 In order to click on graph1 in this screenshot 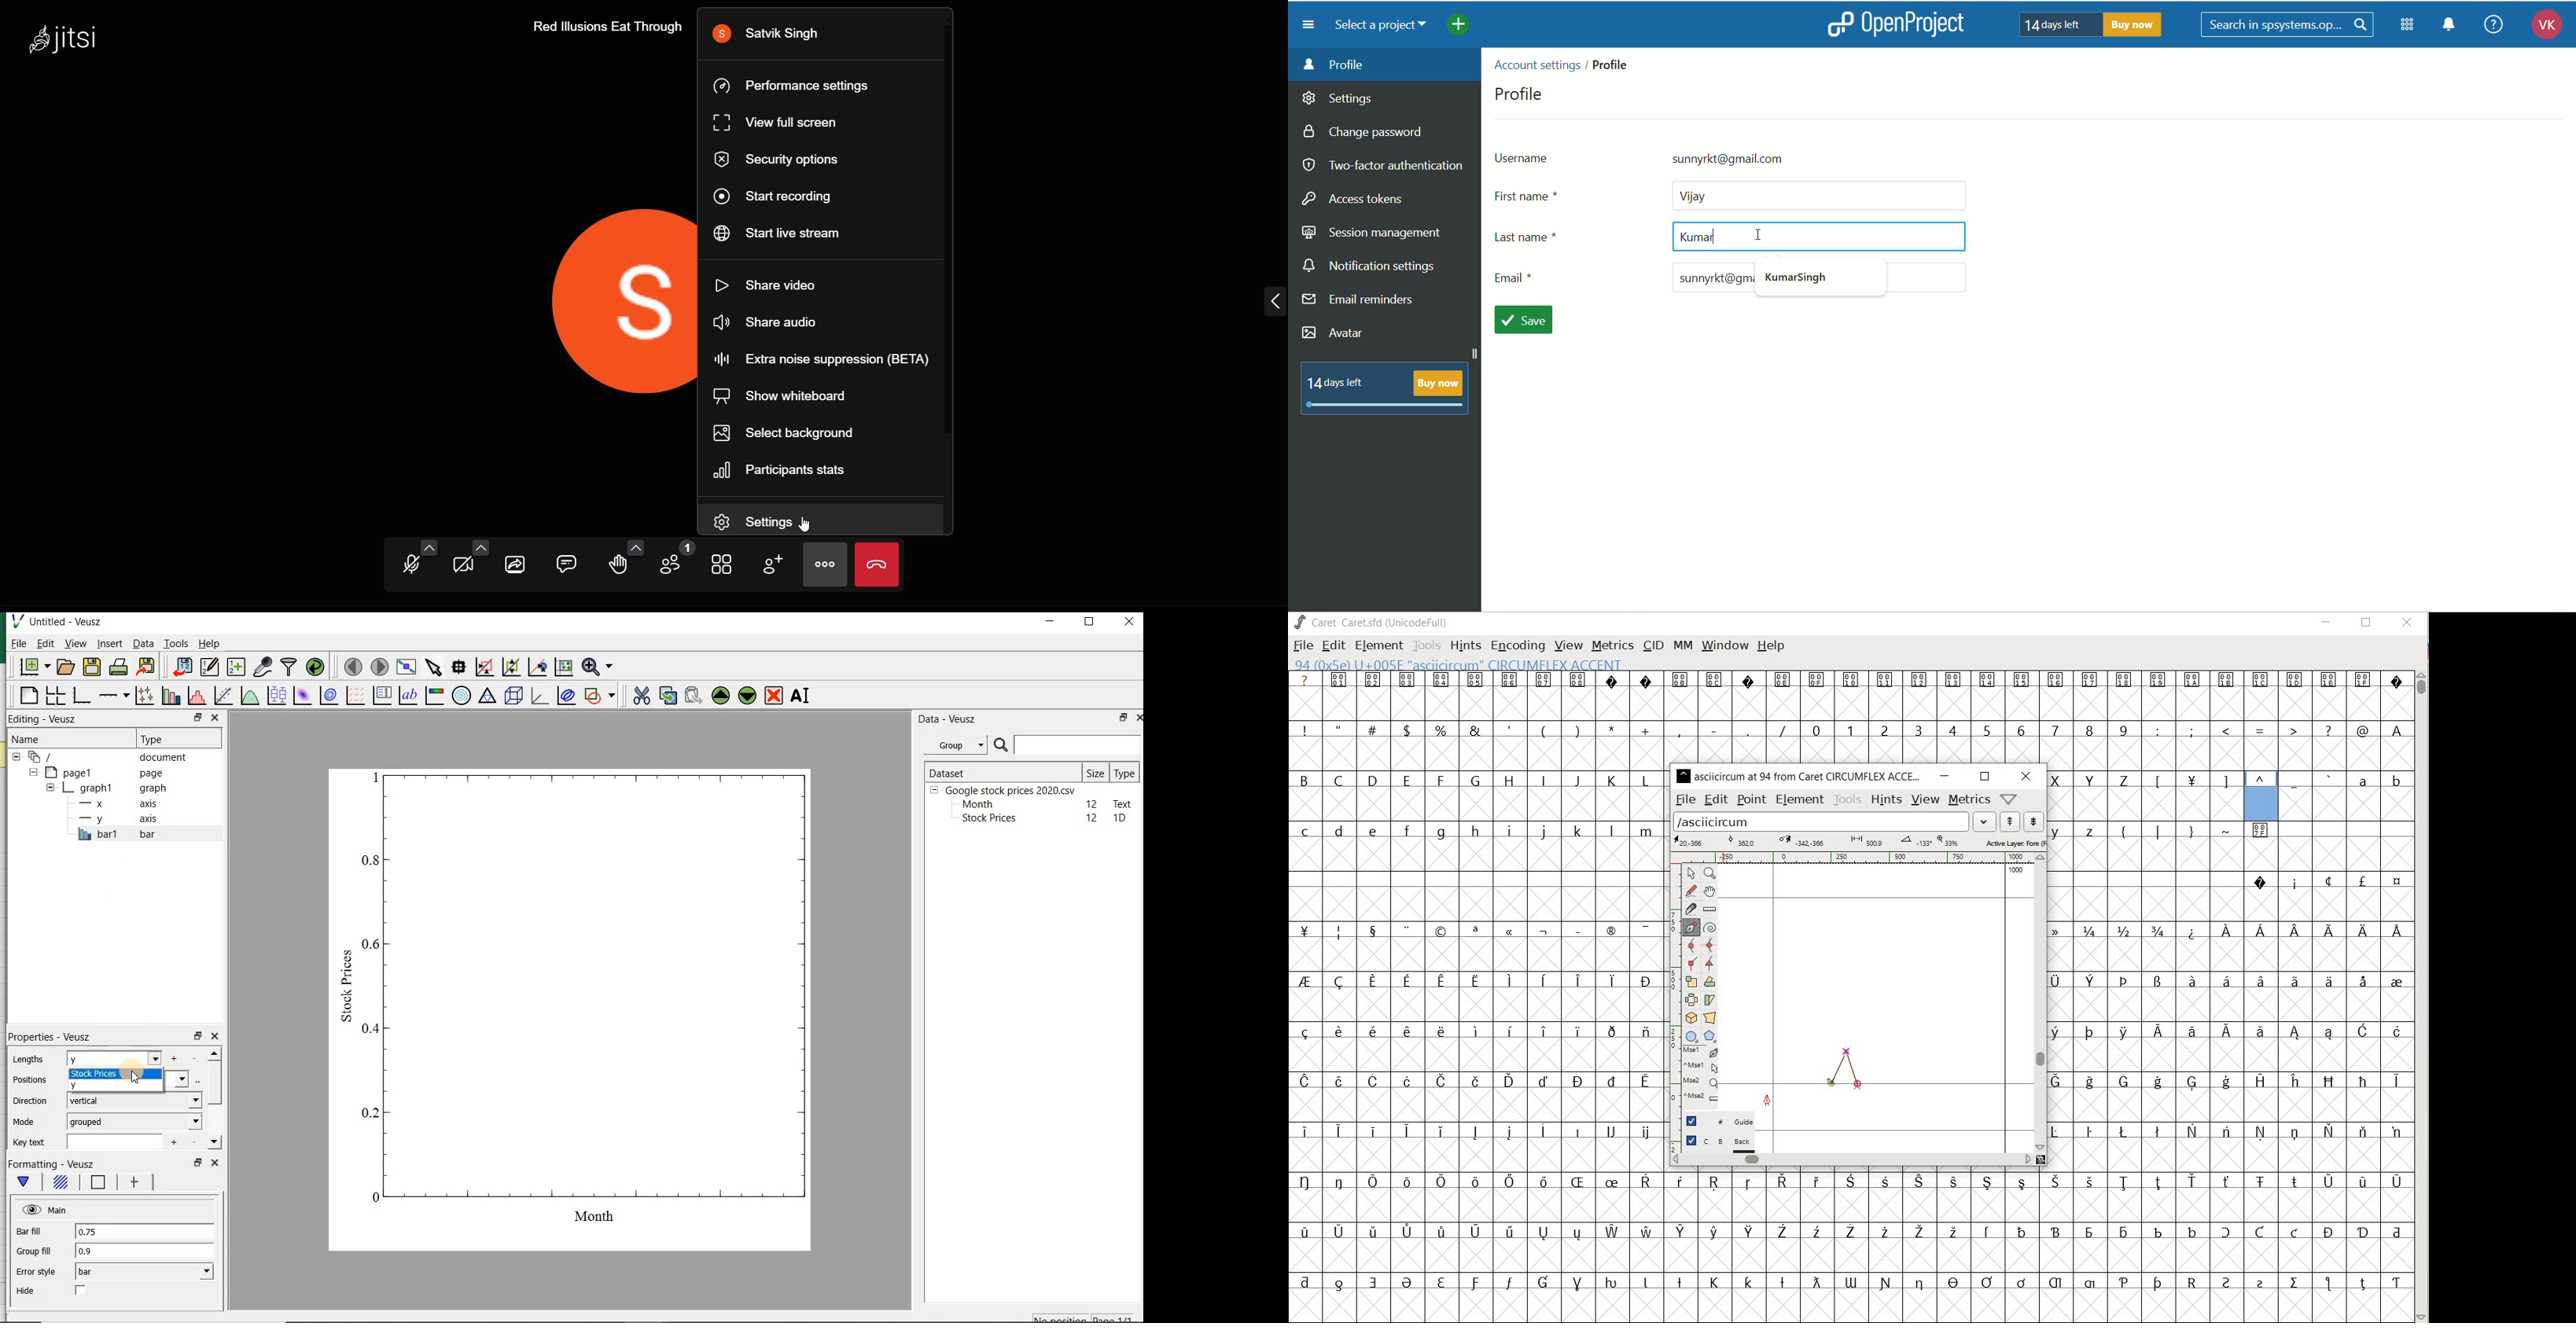, I will do `click(104, 789)`.